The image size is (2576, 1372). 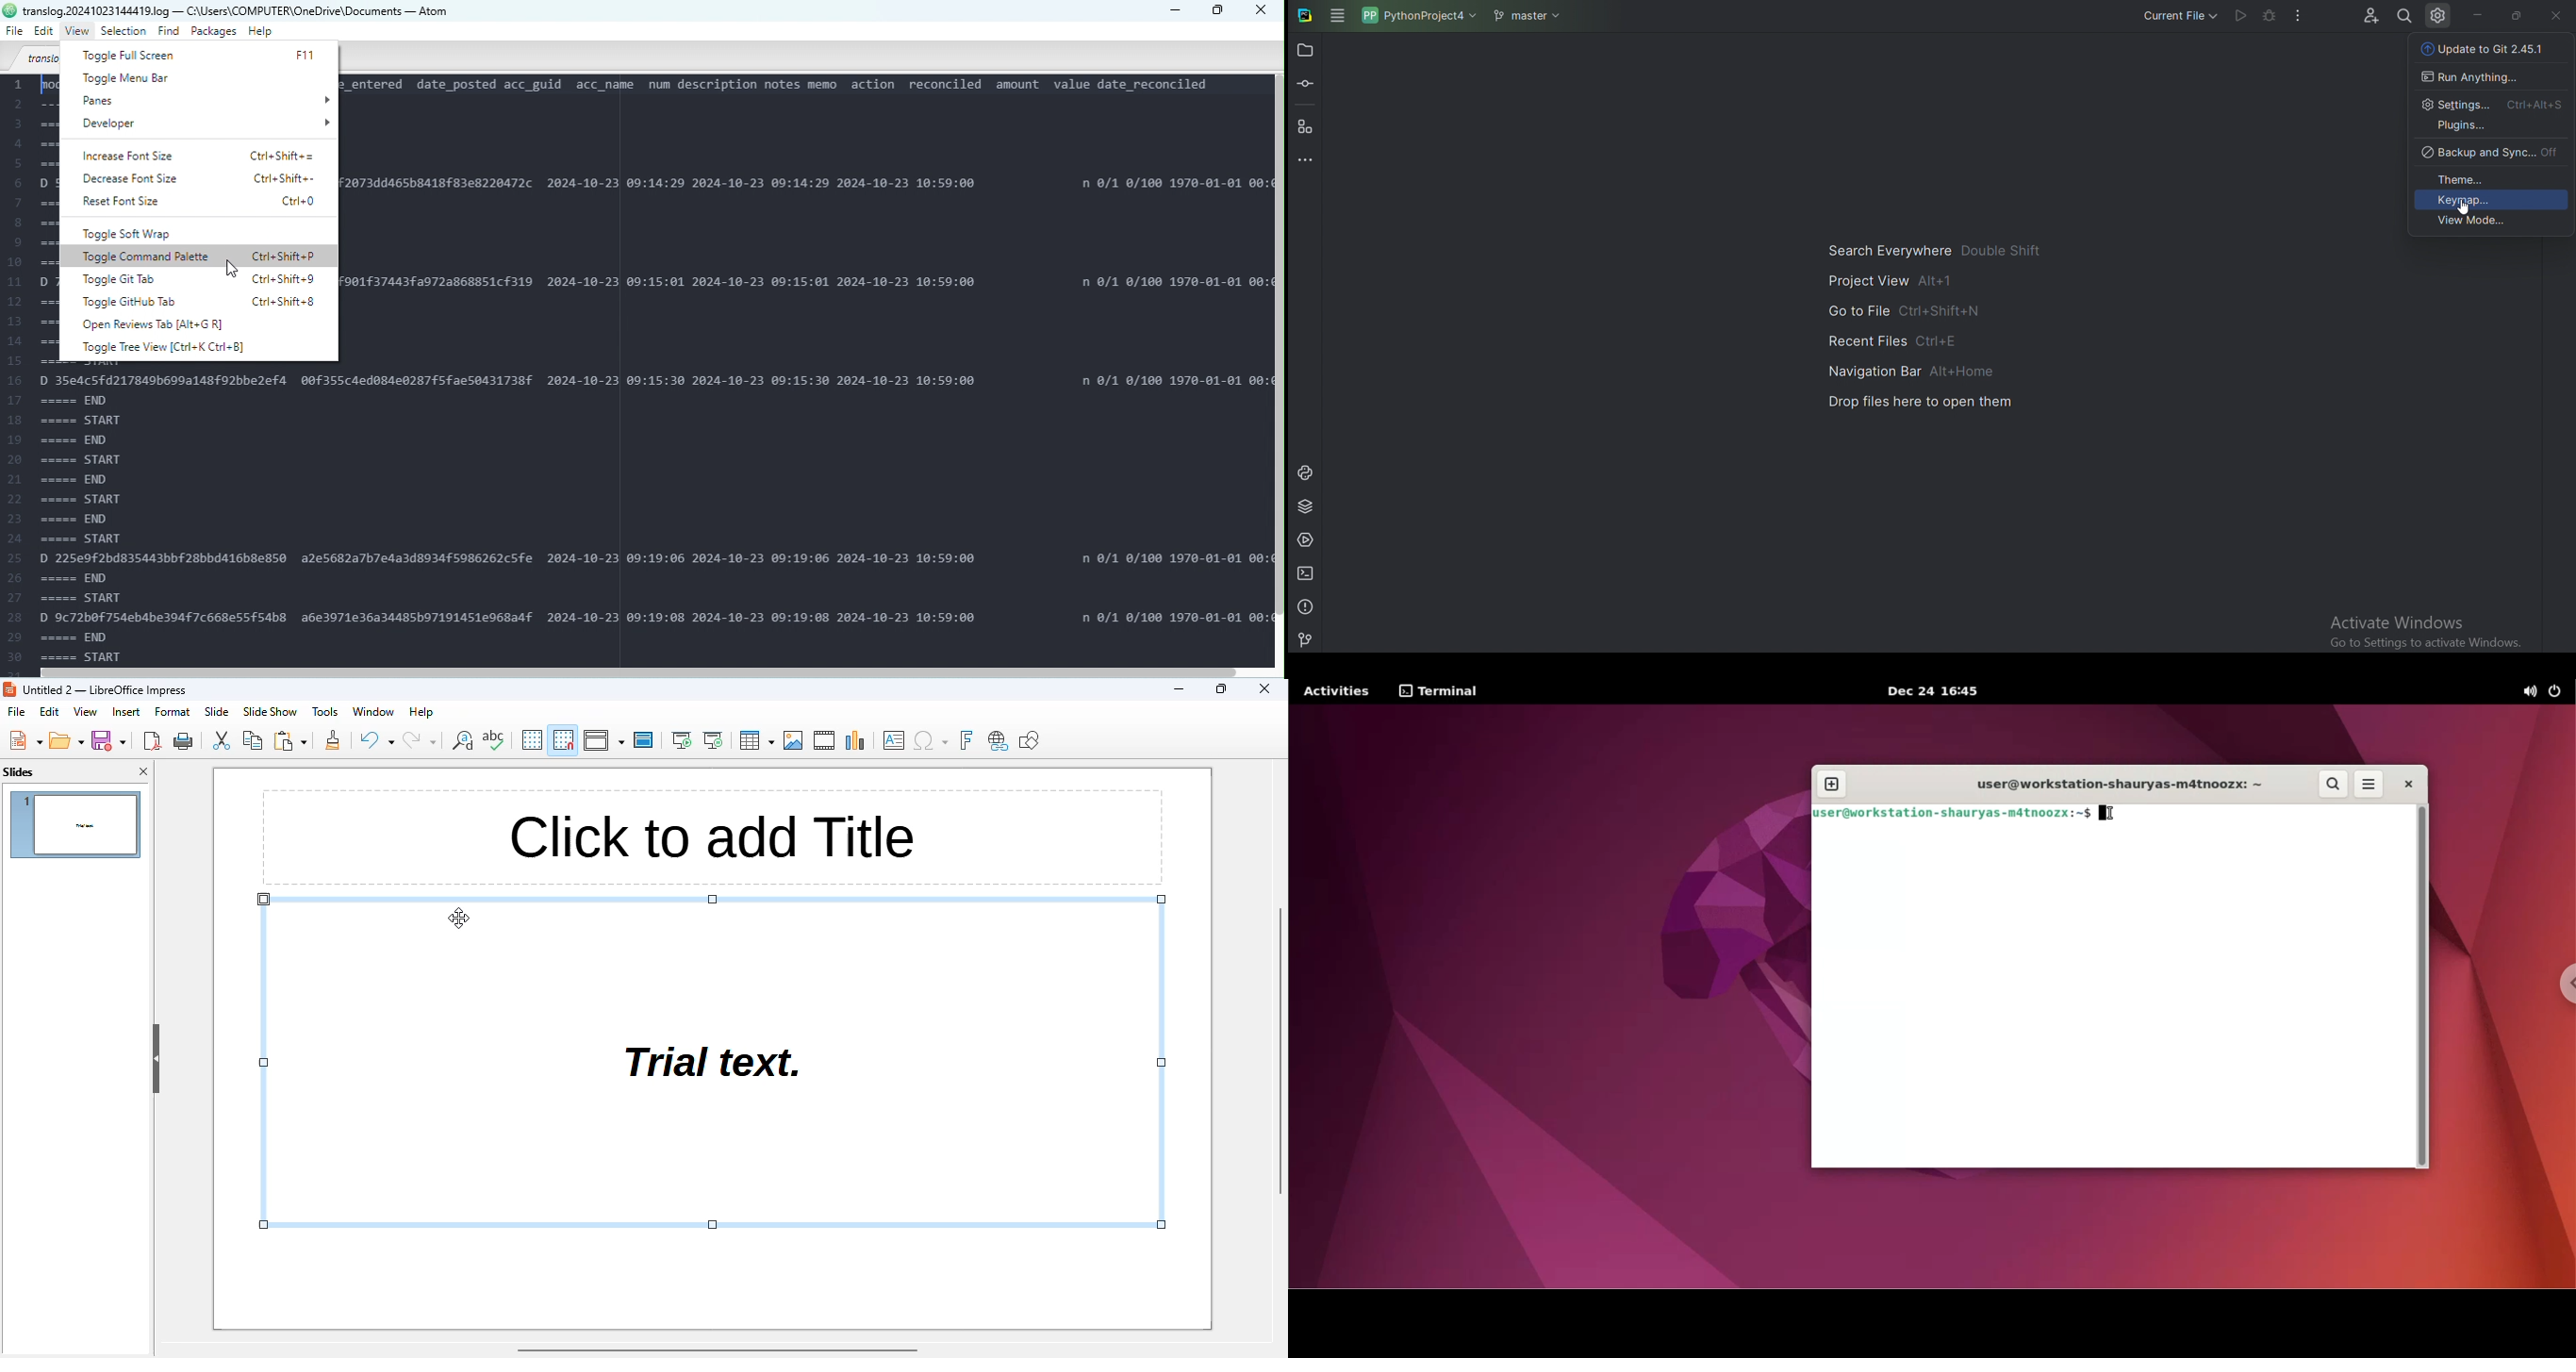 What do you see at coordinates (421, 712) in the screenshot?
I see `help` at bounding box center [421, 712].